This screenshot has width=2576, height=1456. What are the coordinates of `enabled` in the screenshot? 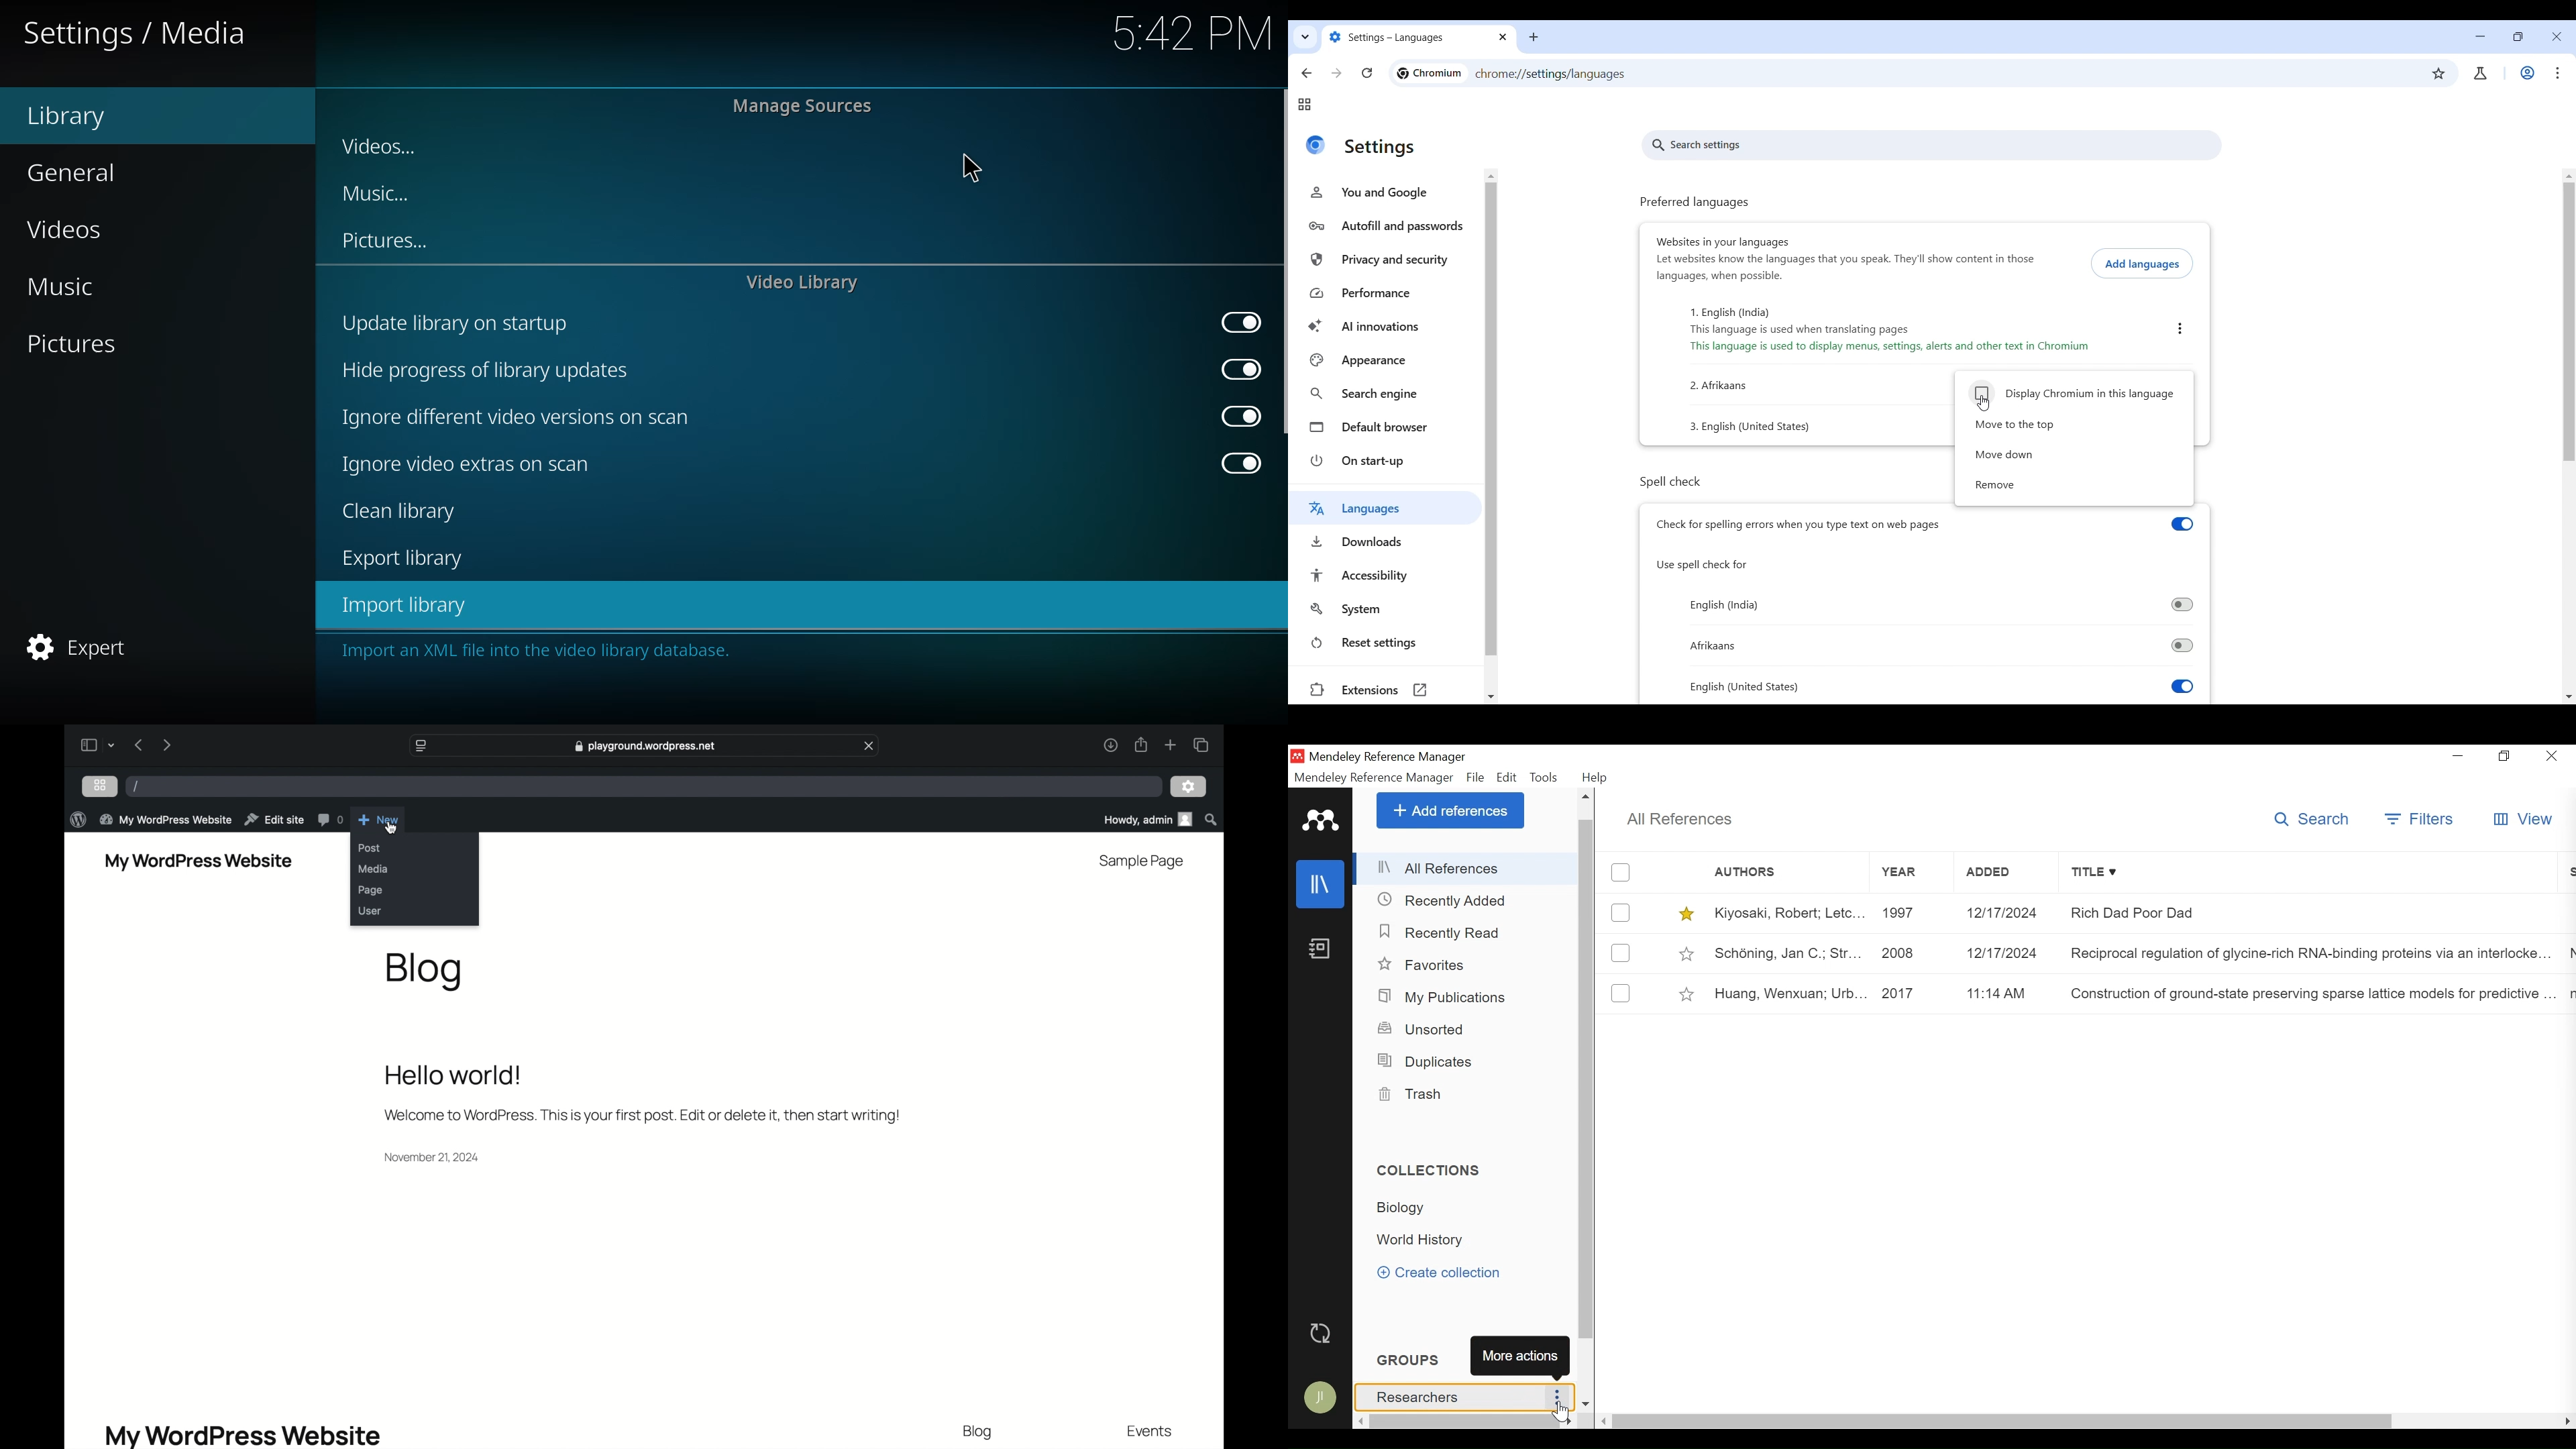 It's located at (1244, 418).